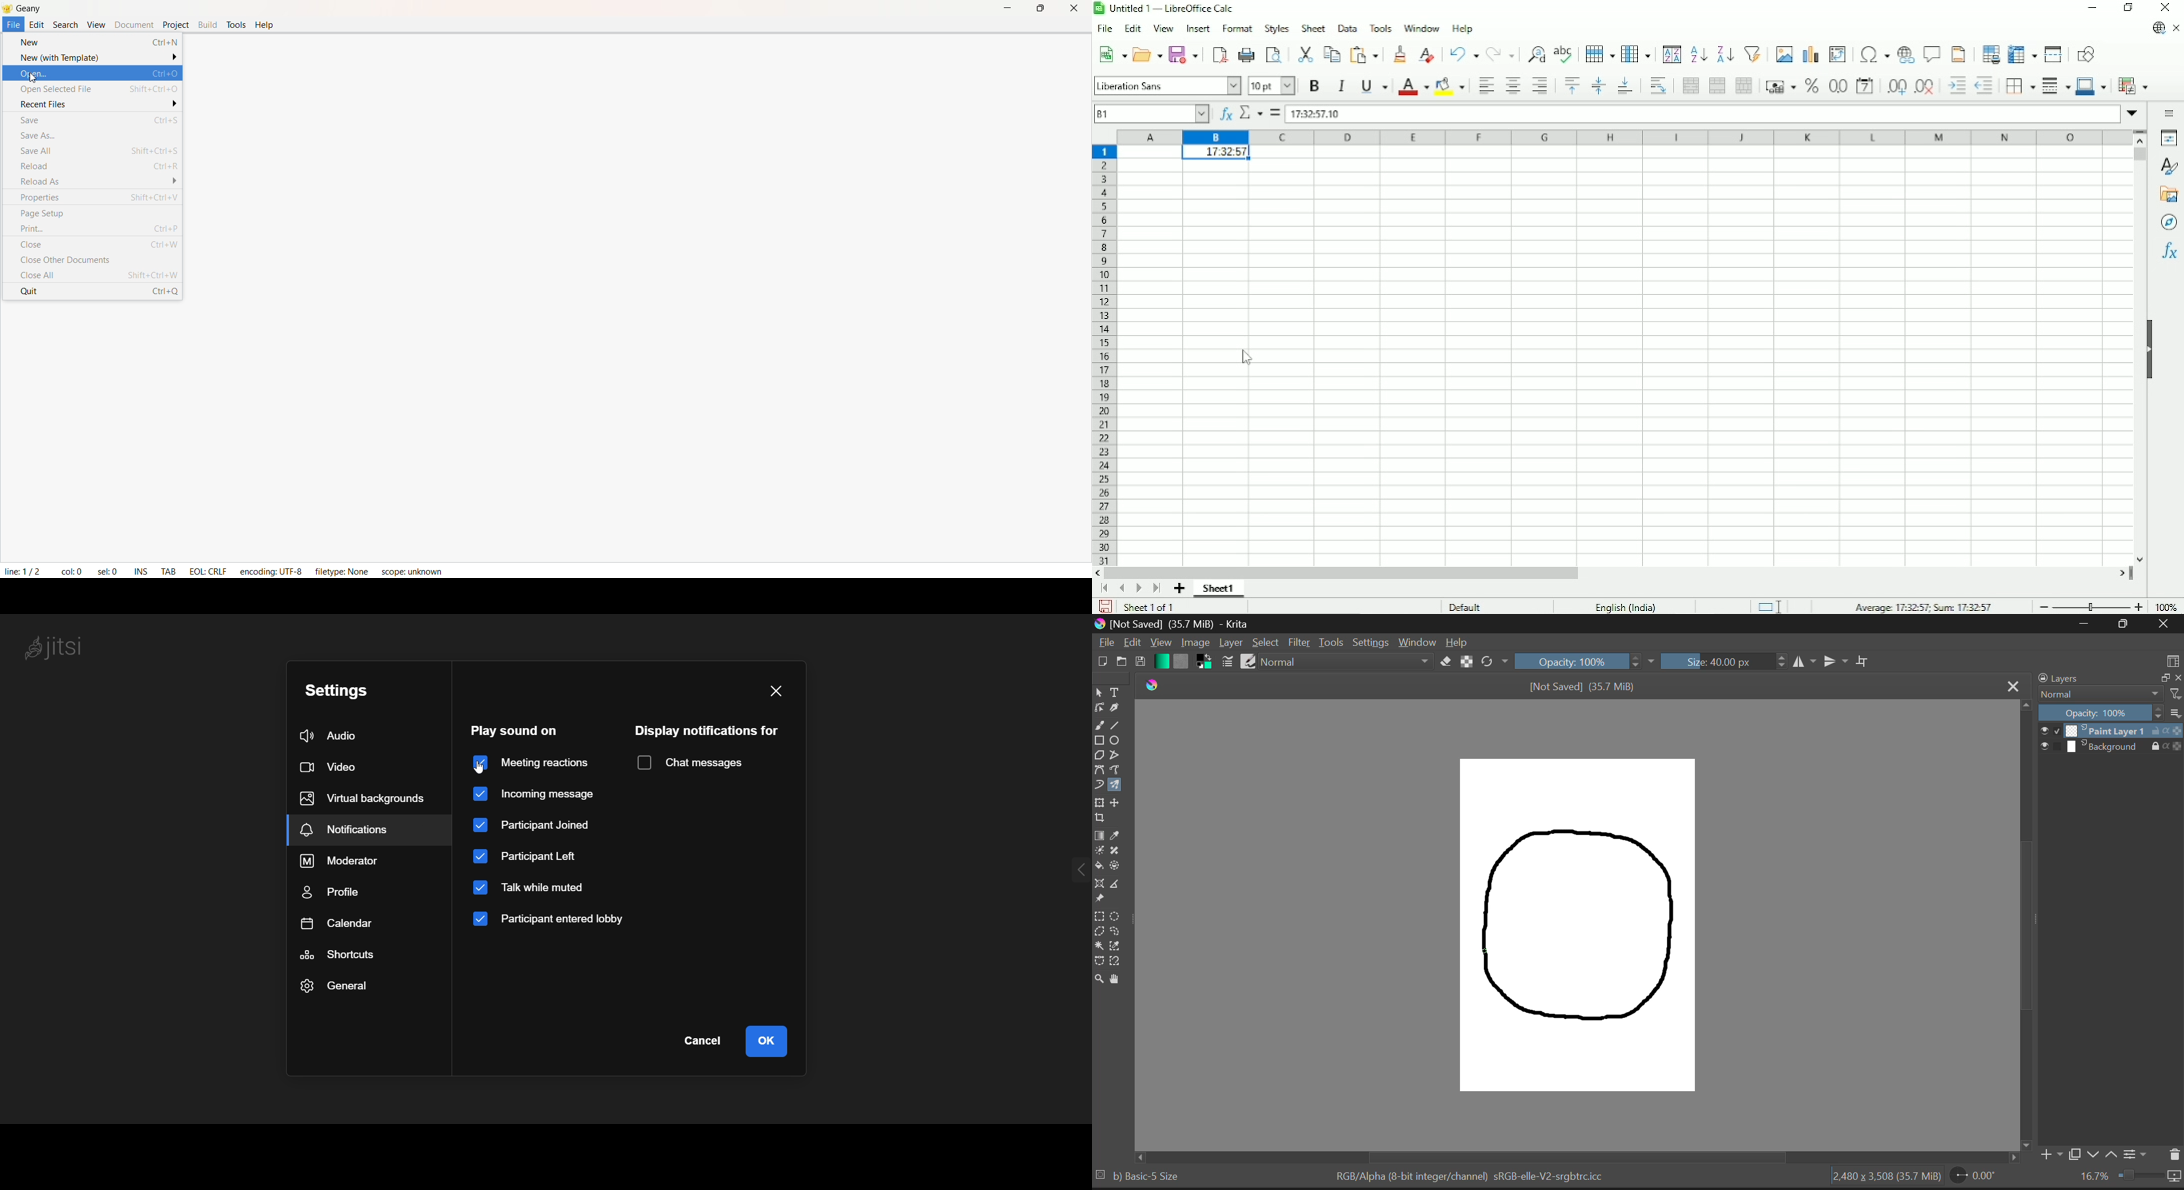  What do you see at coordinates (2167, 114) in the screenshot?
I see `Sidebar settings` at bounding box center [2167, 114].